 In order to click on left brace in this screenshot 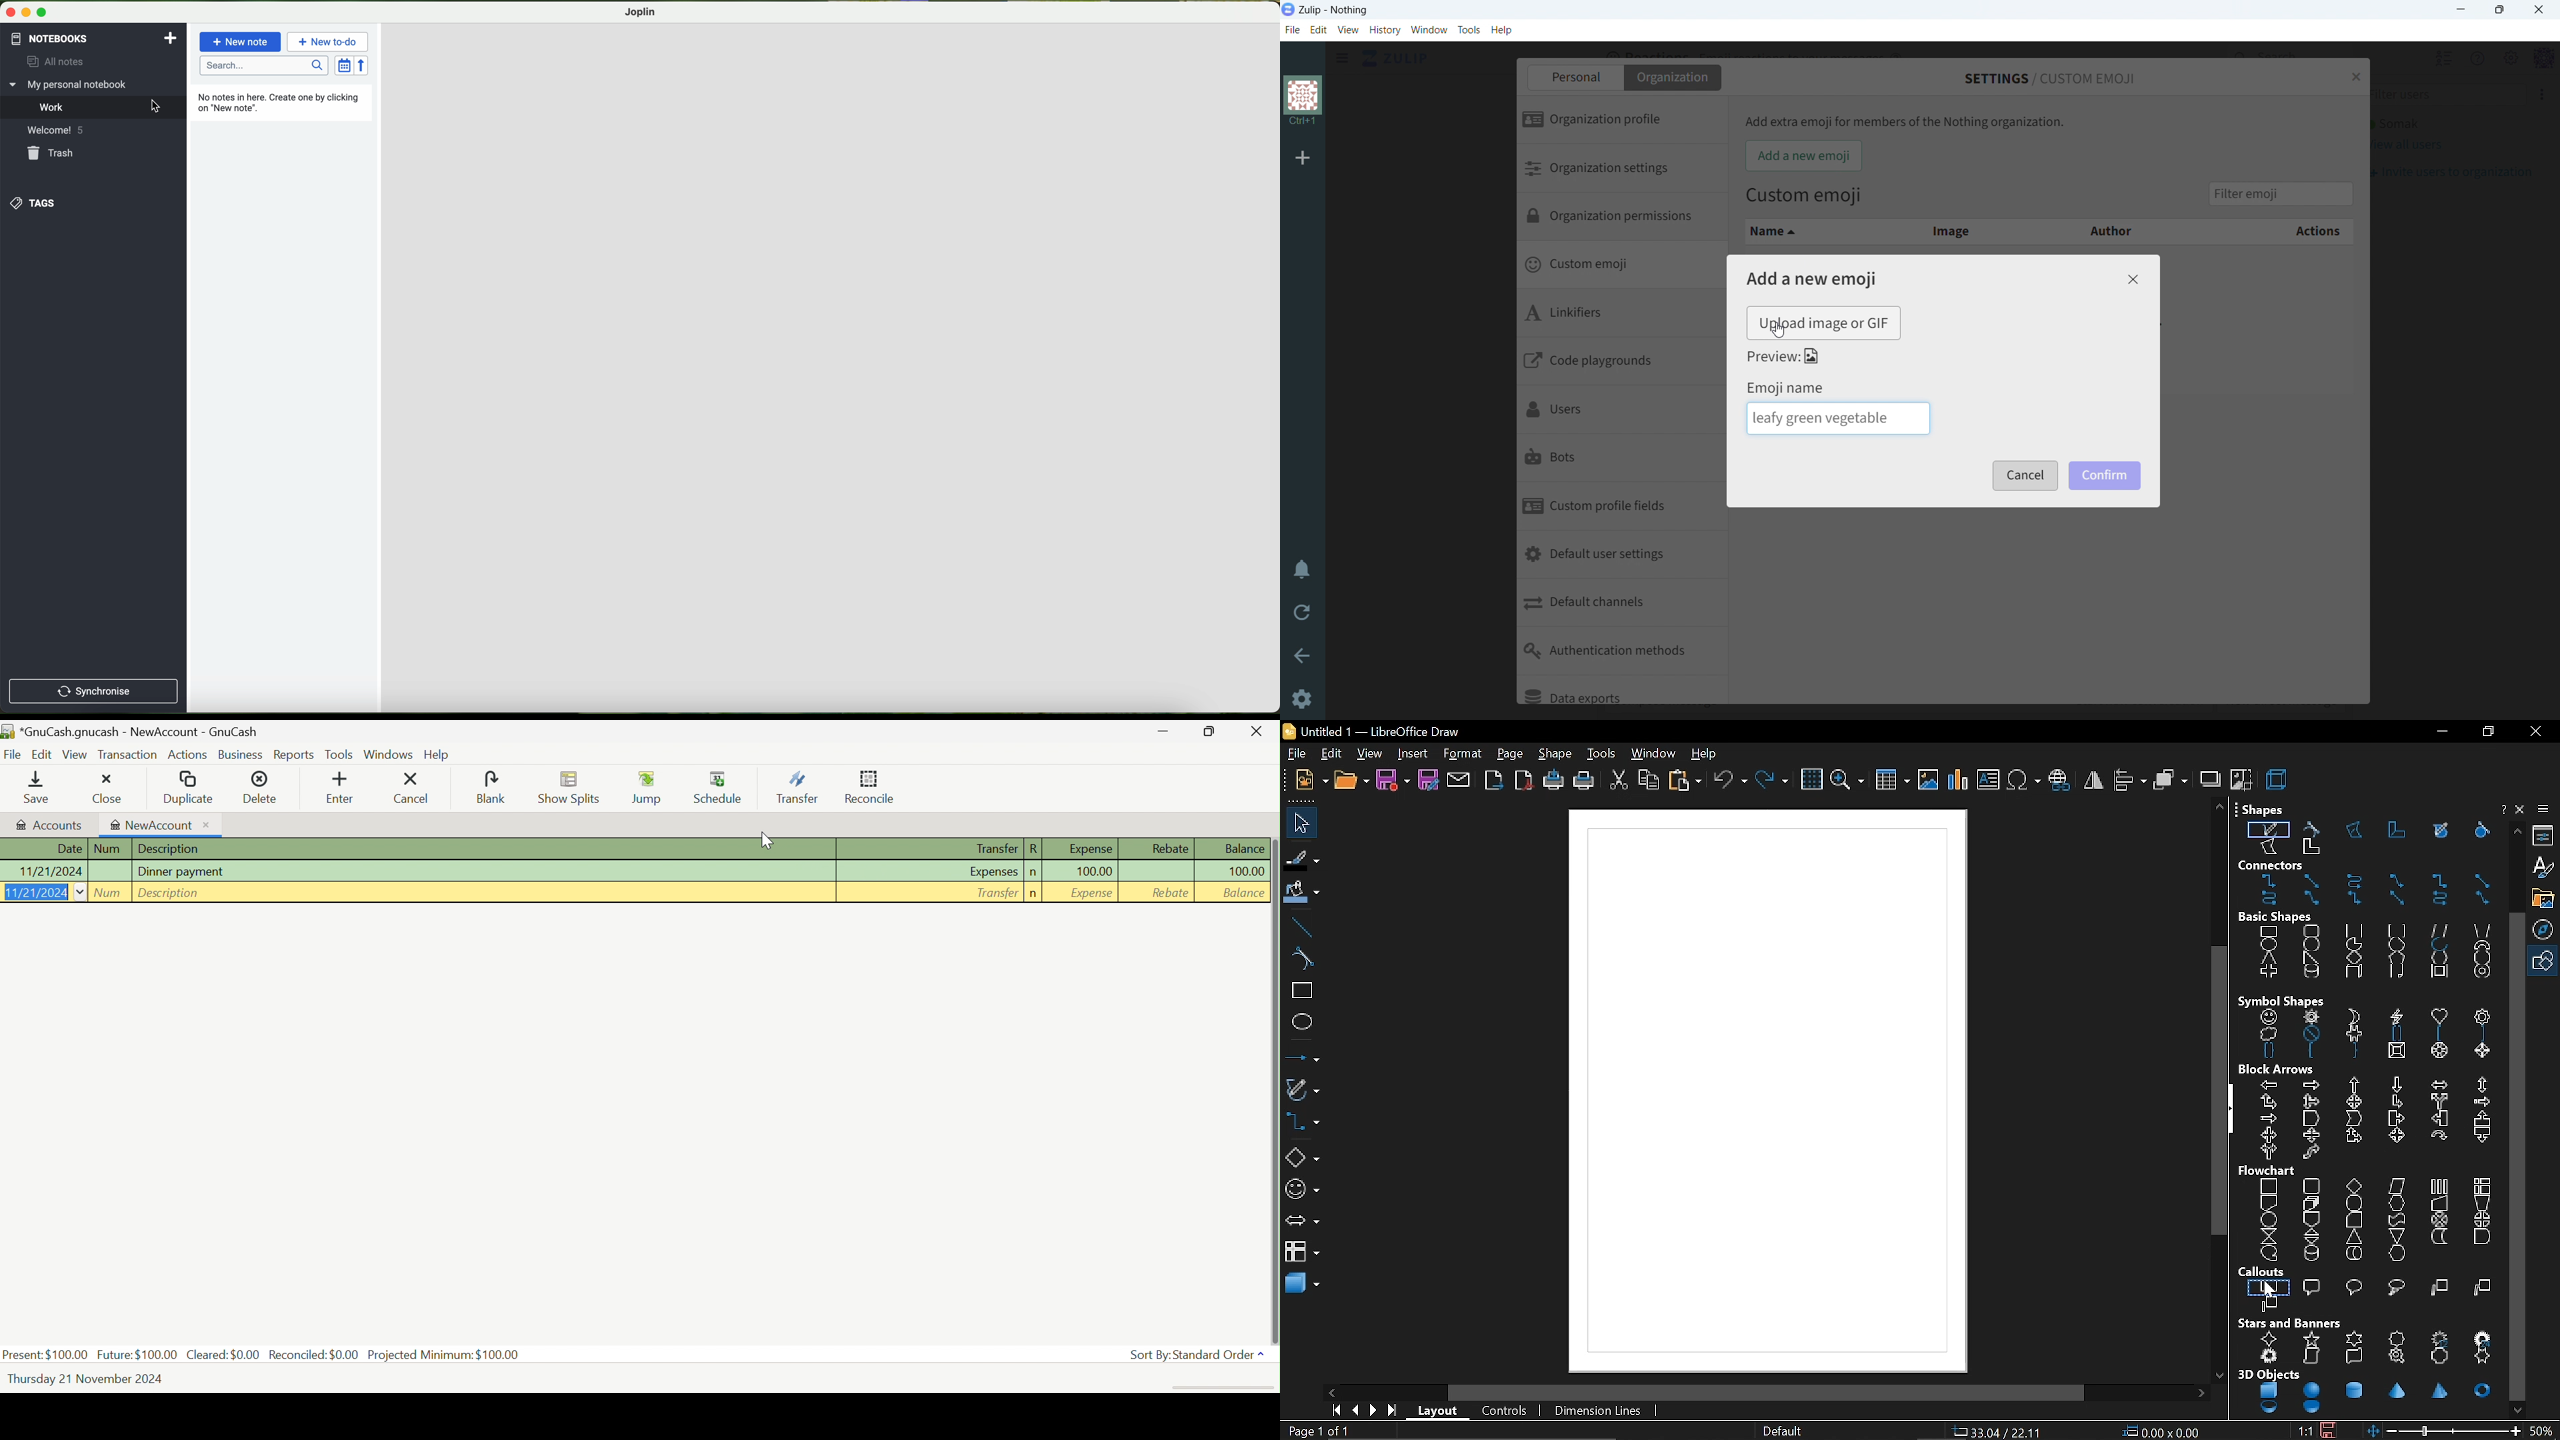, I will do `click(2309, 1054)`.